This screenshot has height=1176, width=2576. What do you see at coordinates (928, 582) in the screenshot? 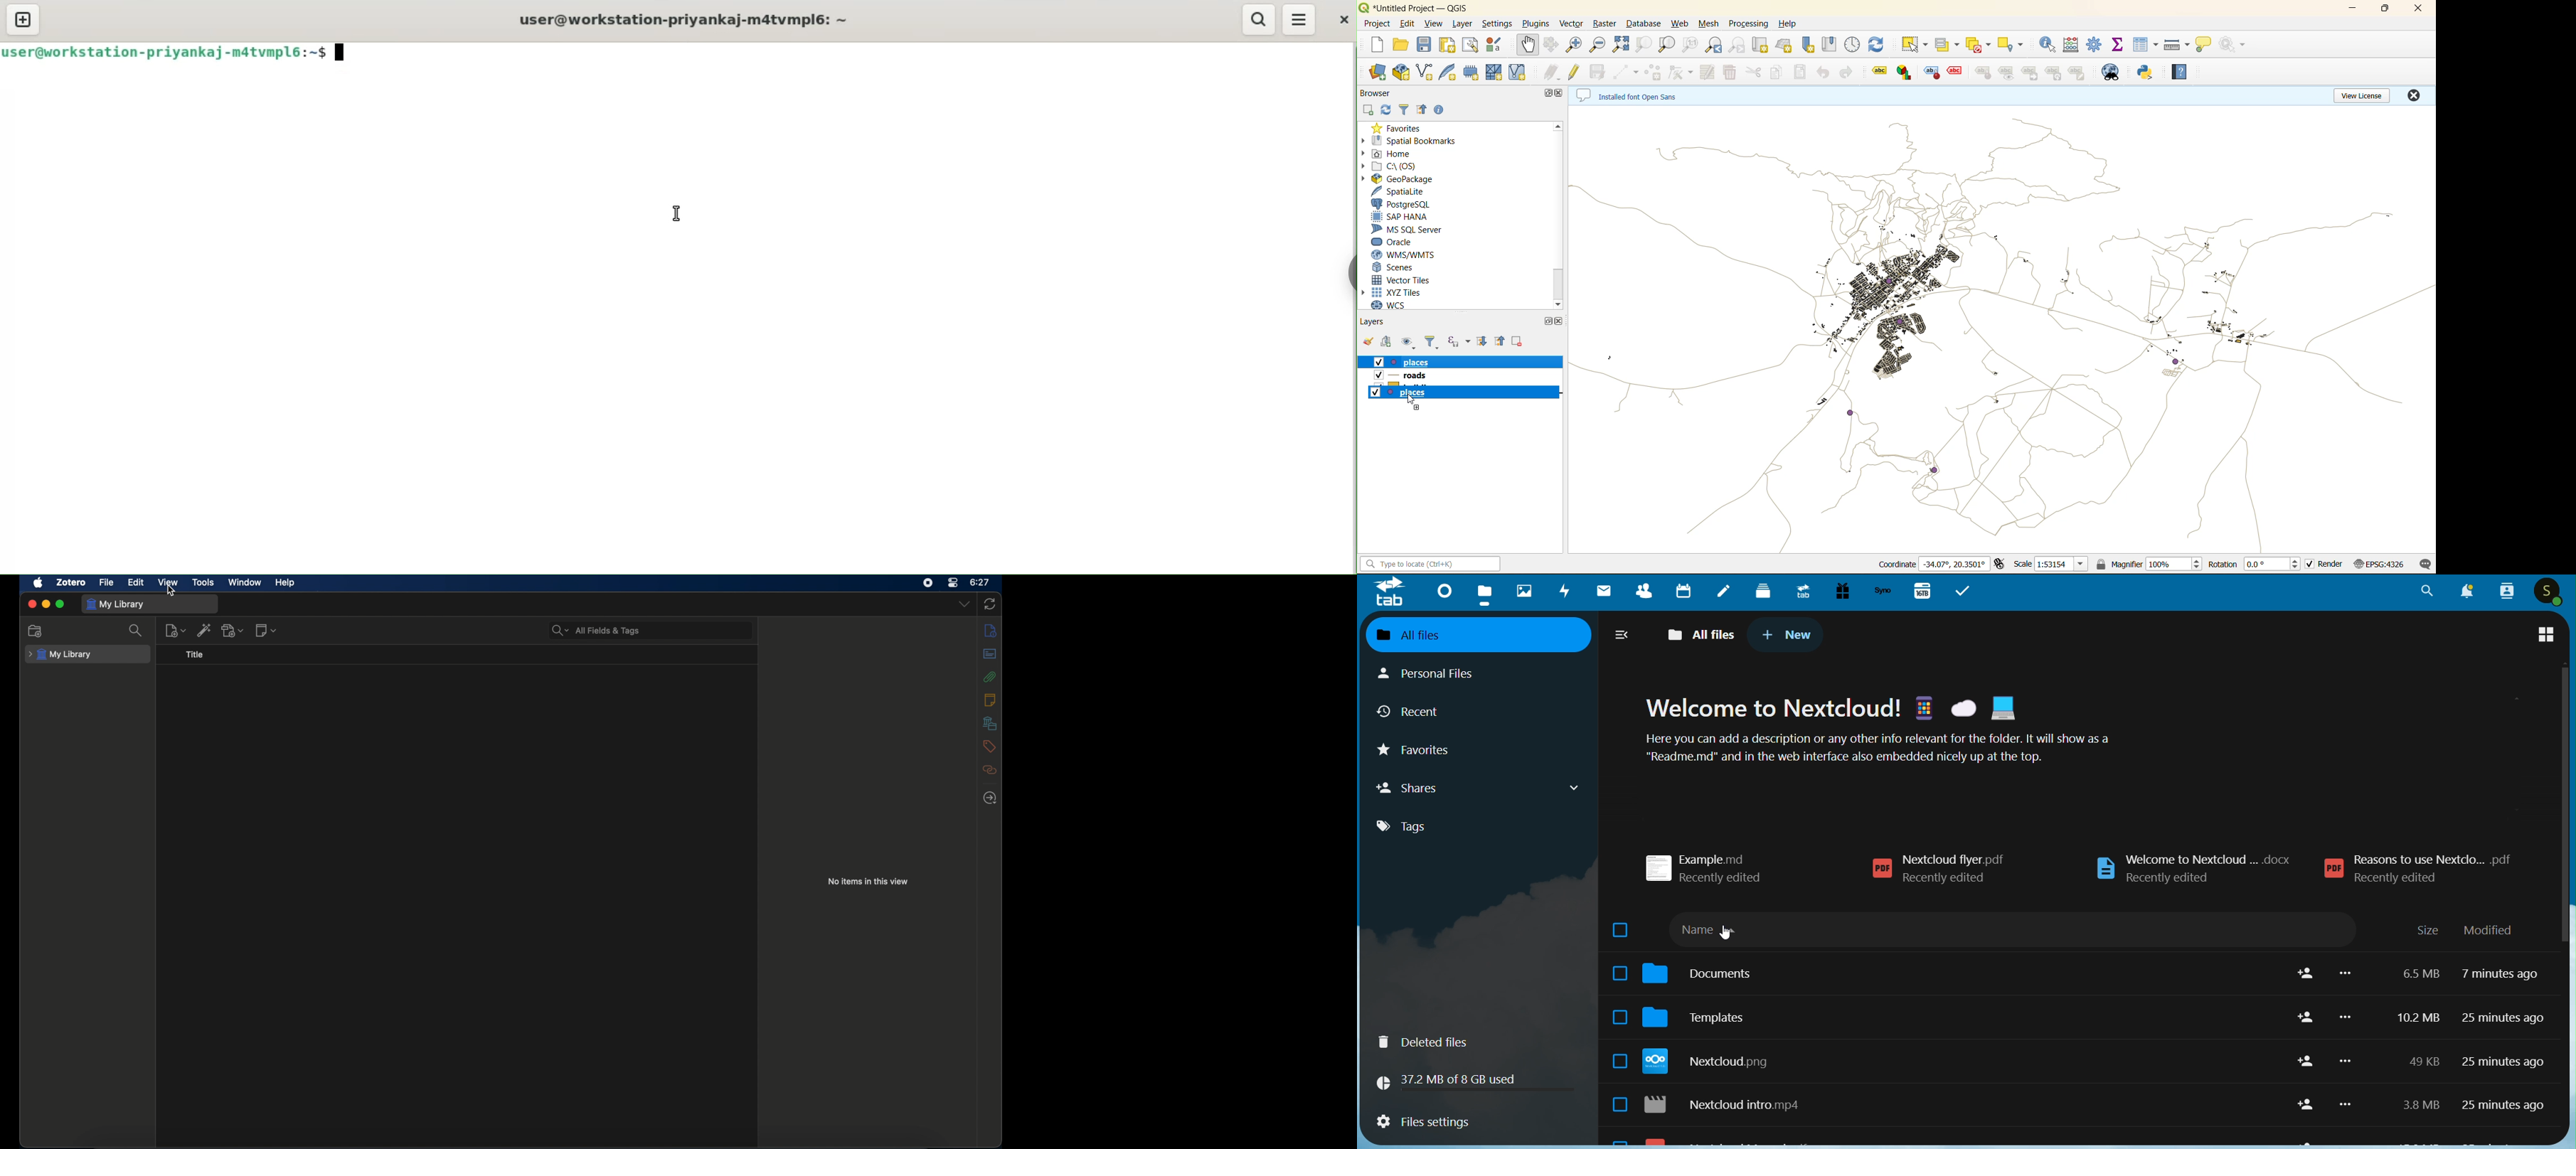
I see `screen recorder` at bounding box center [928, 582].